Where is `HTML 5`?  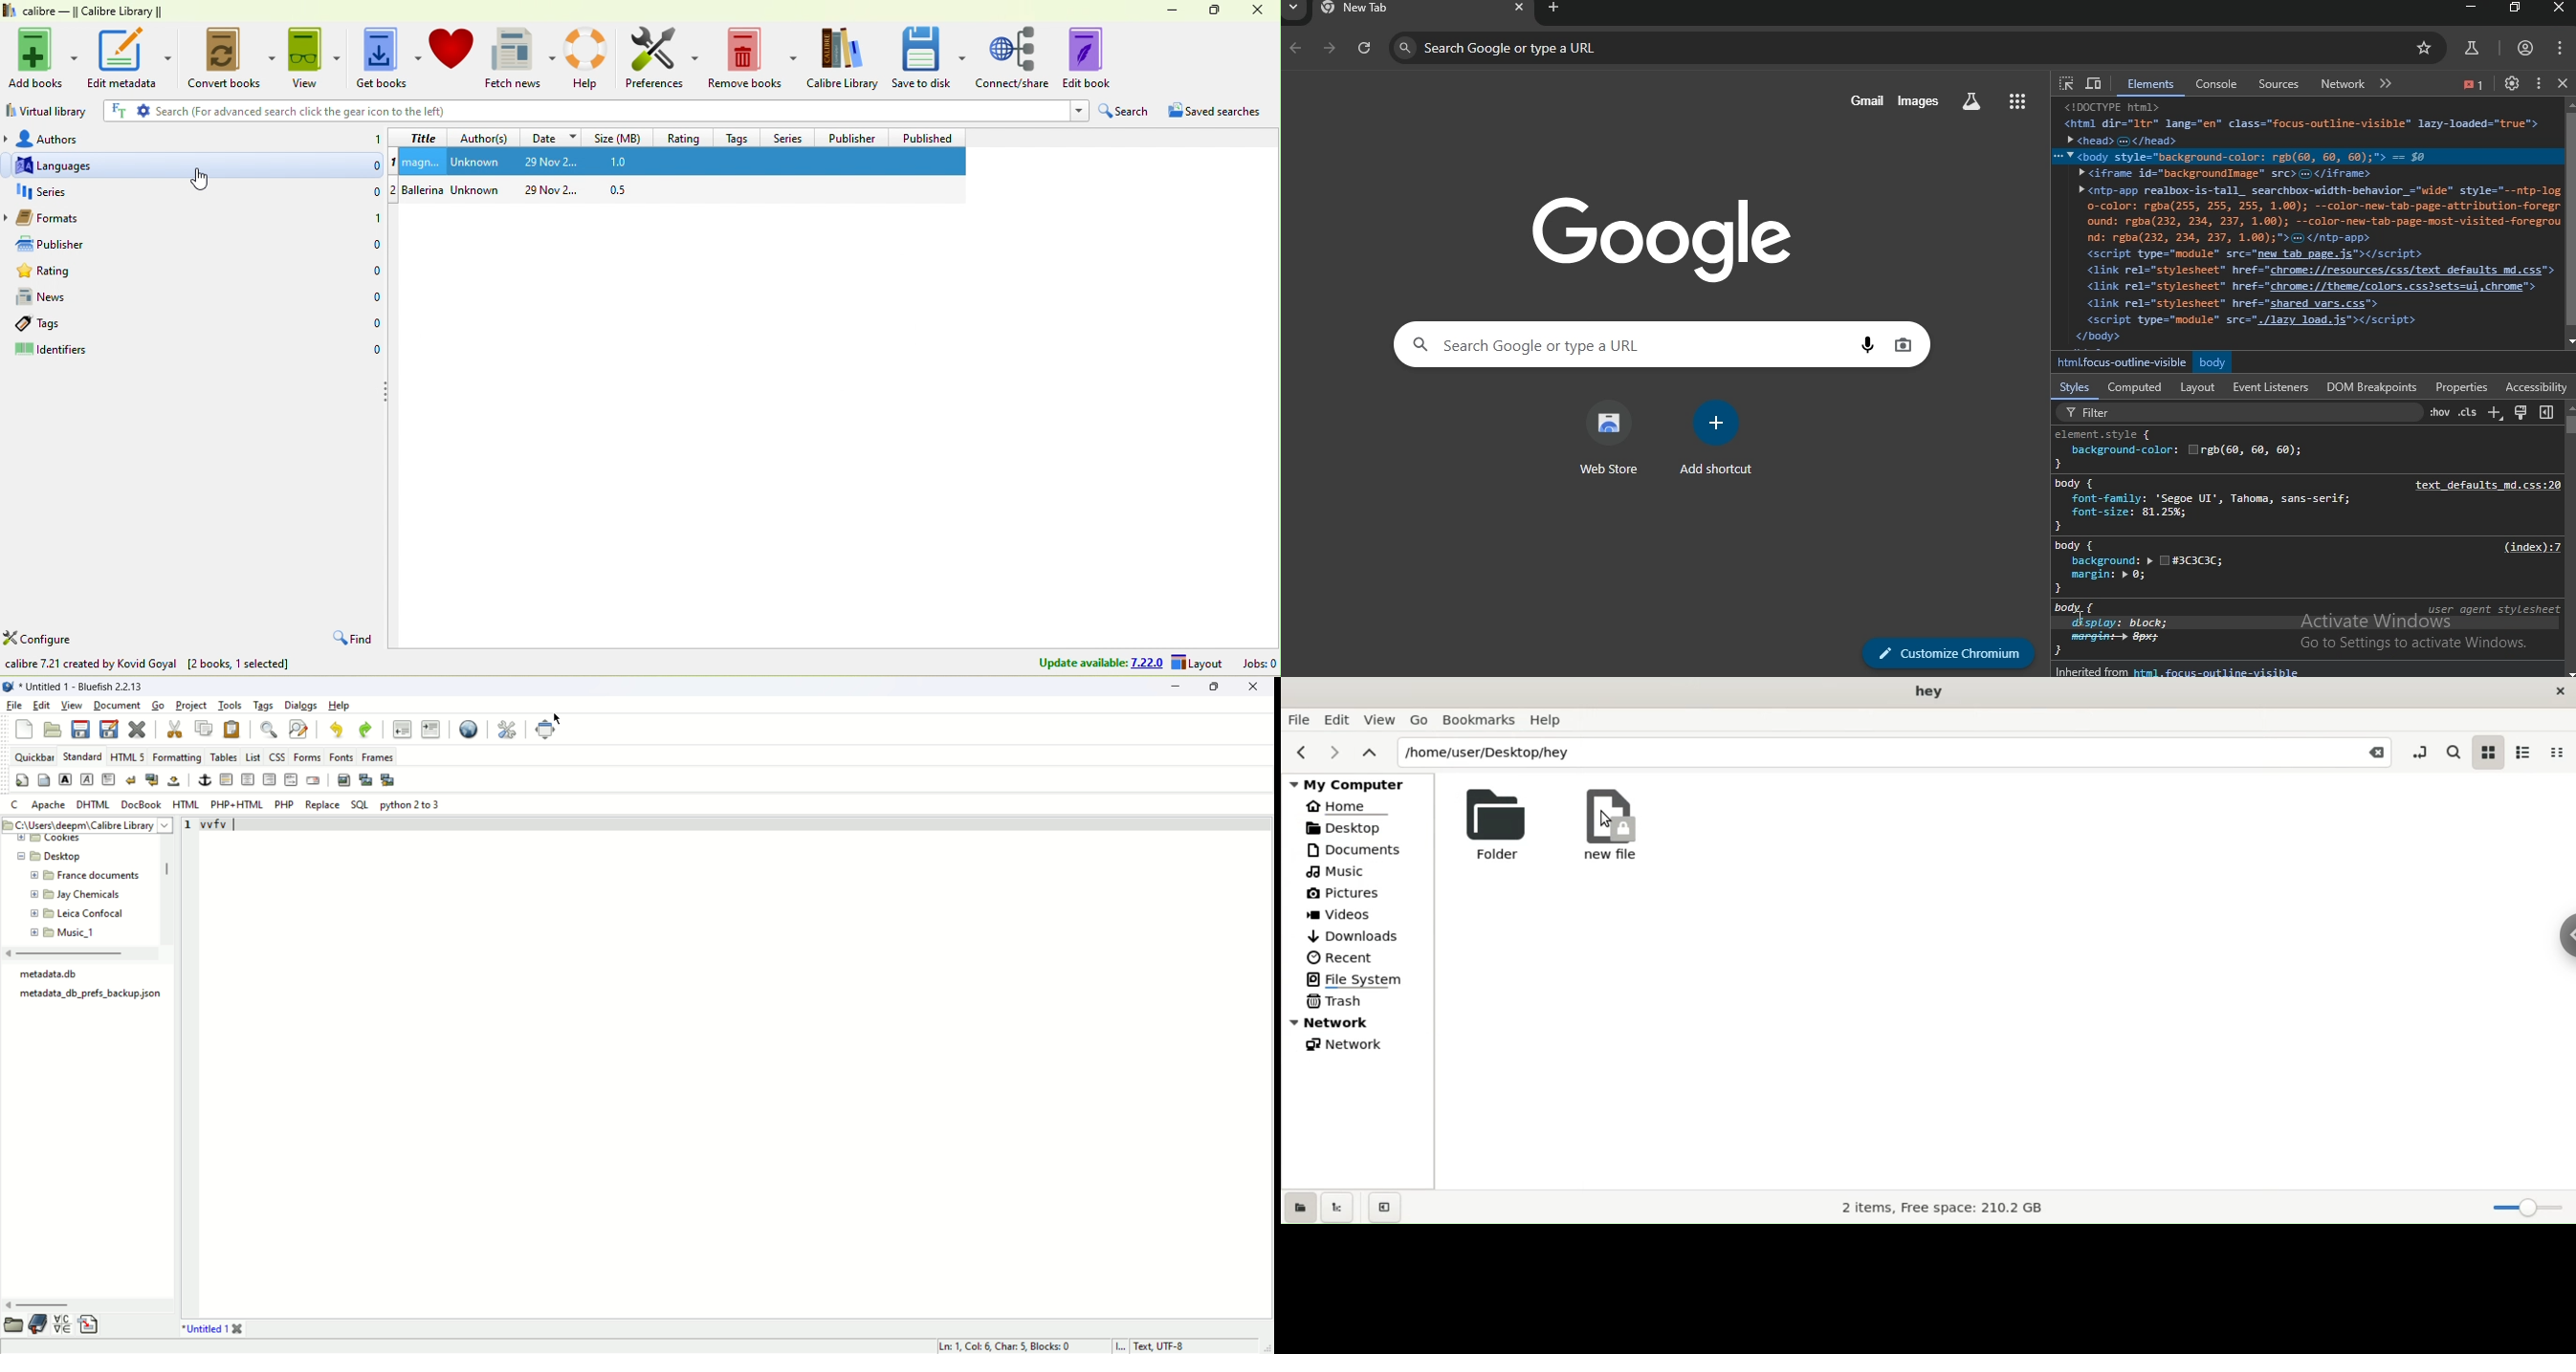 HTML 5 is located at coordinates (126, 755).